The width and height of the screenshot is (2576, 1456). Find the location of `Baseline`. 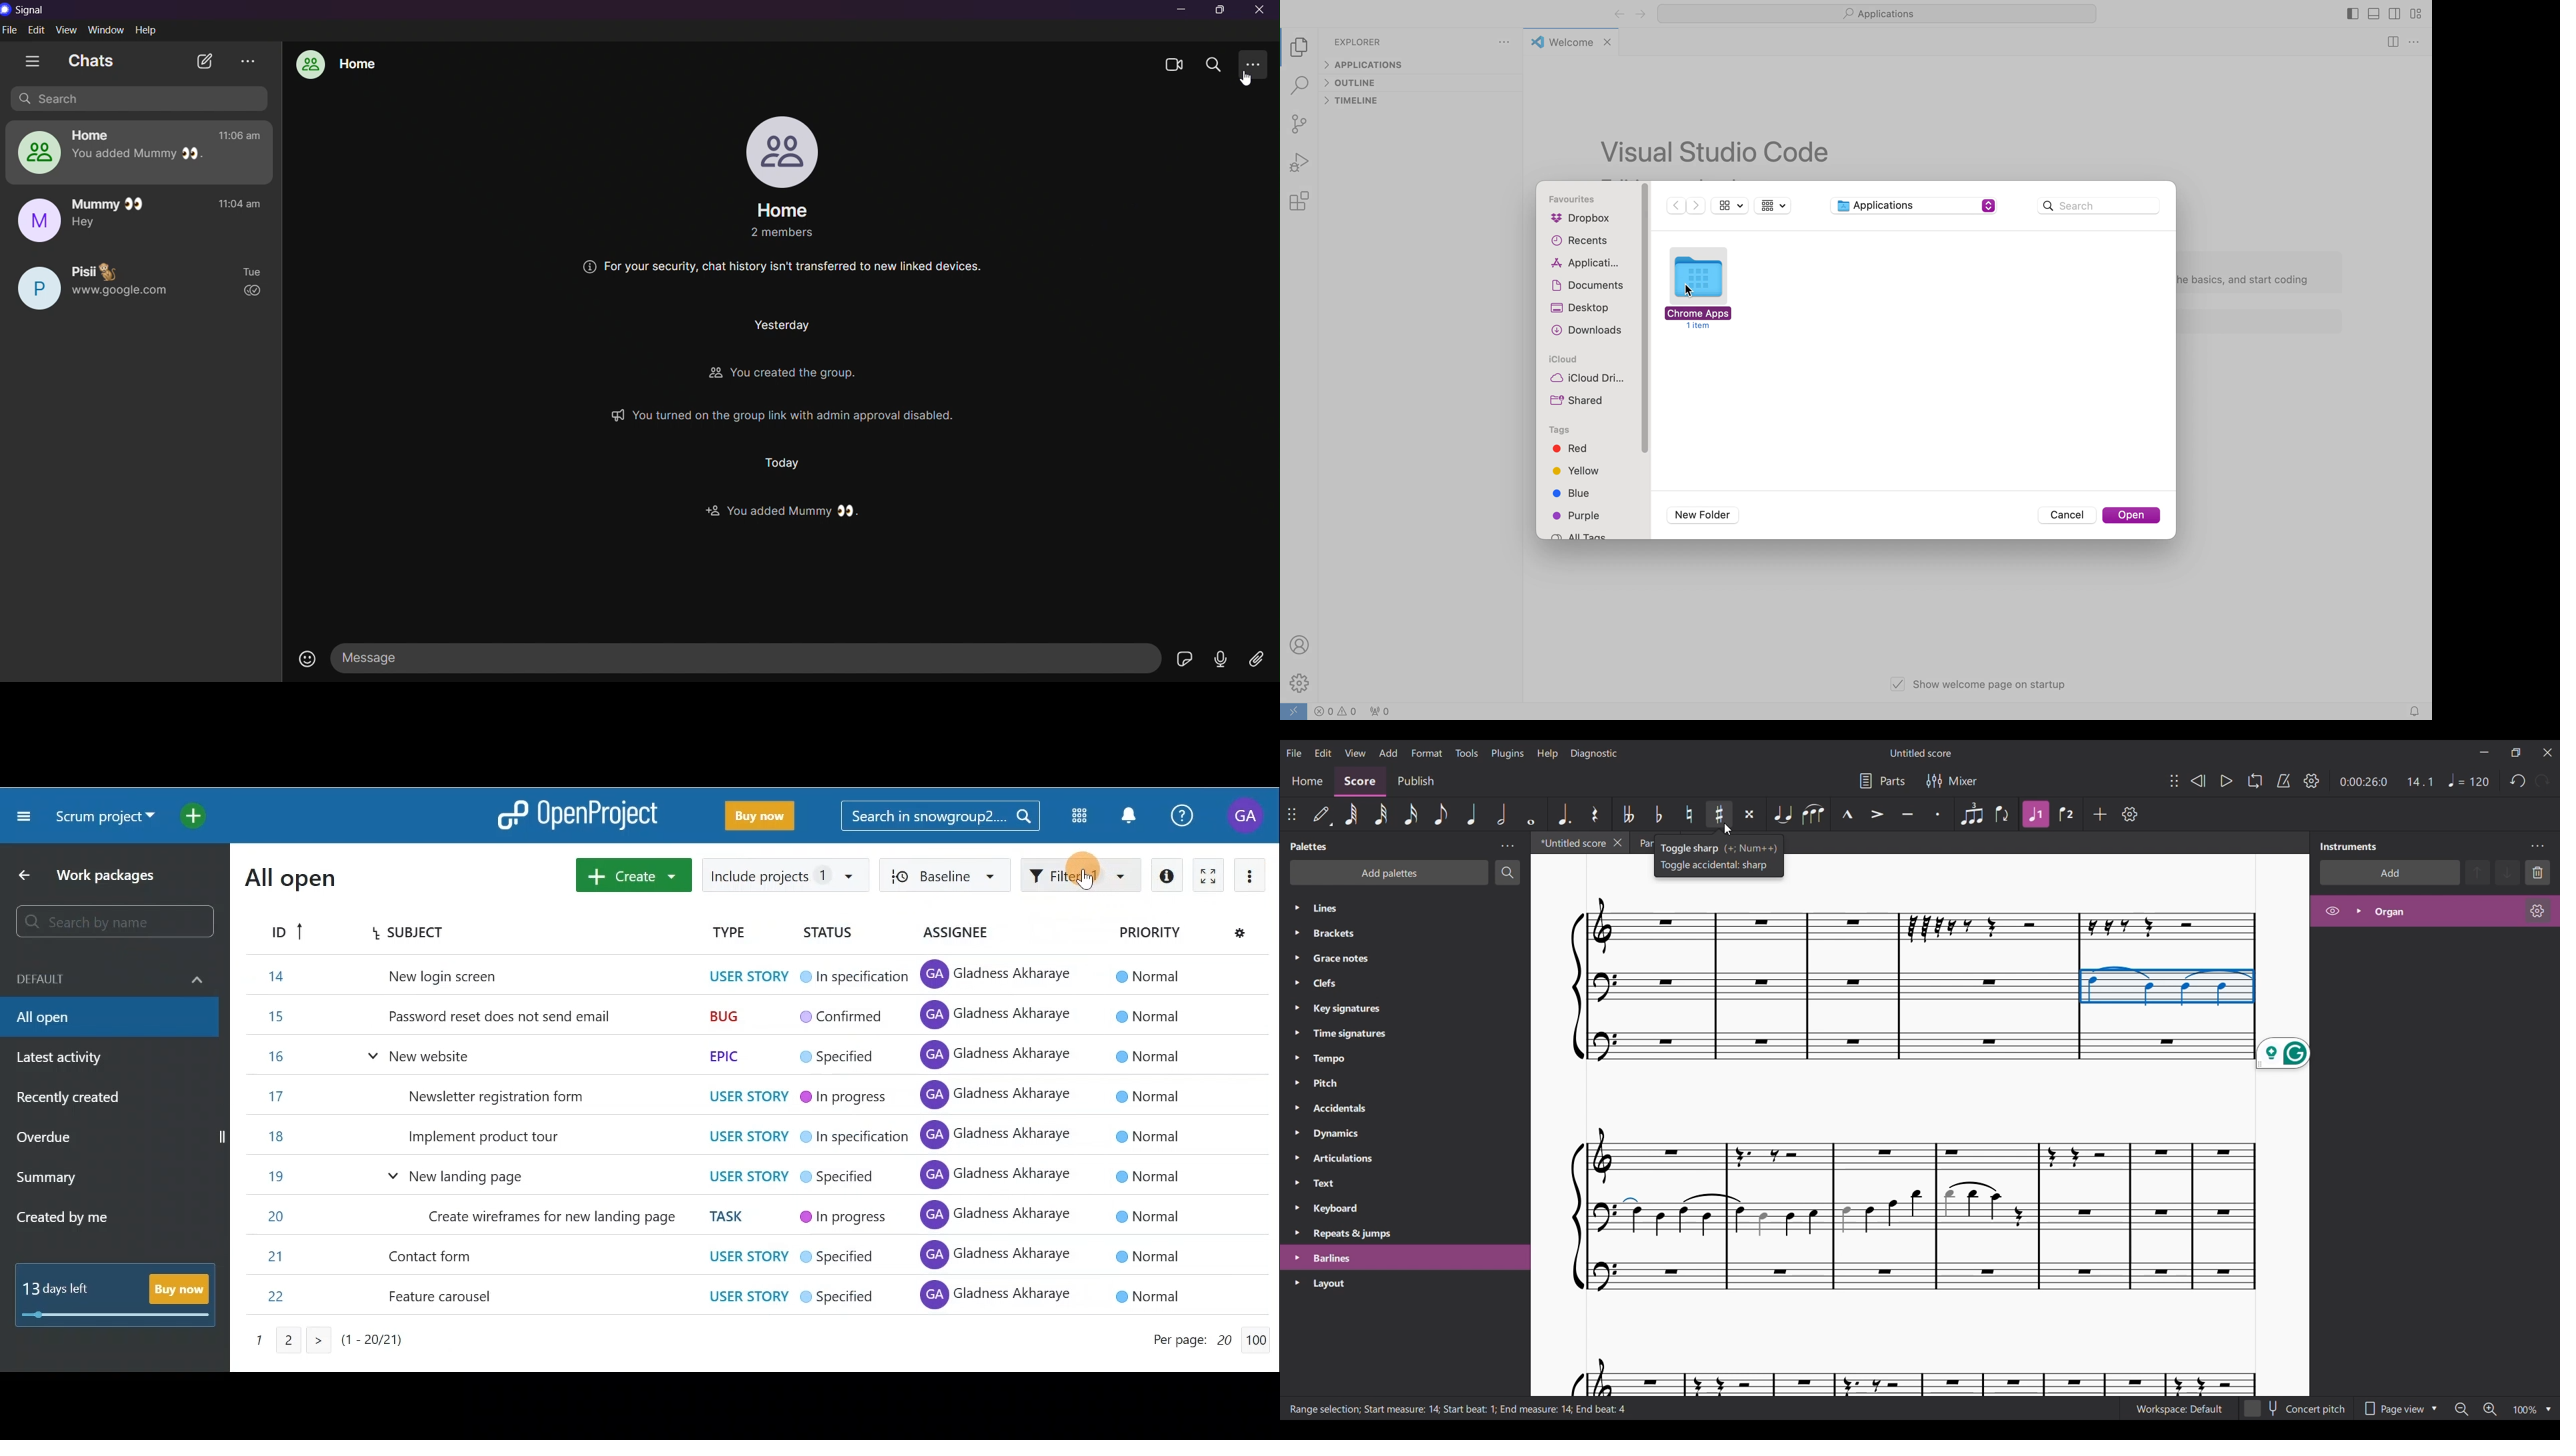

Baseline is located at coordinates (942, 874).